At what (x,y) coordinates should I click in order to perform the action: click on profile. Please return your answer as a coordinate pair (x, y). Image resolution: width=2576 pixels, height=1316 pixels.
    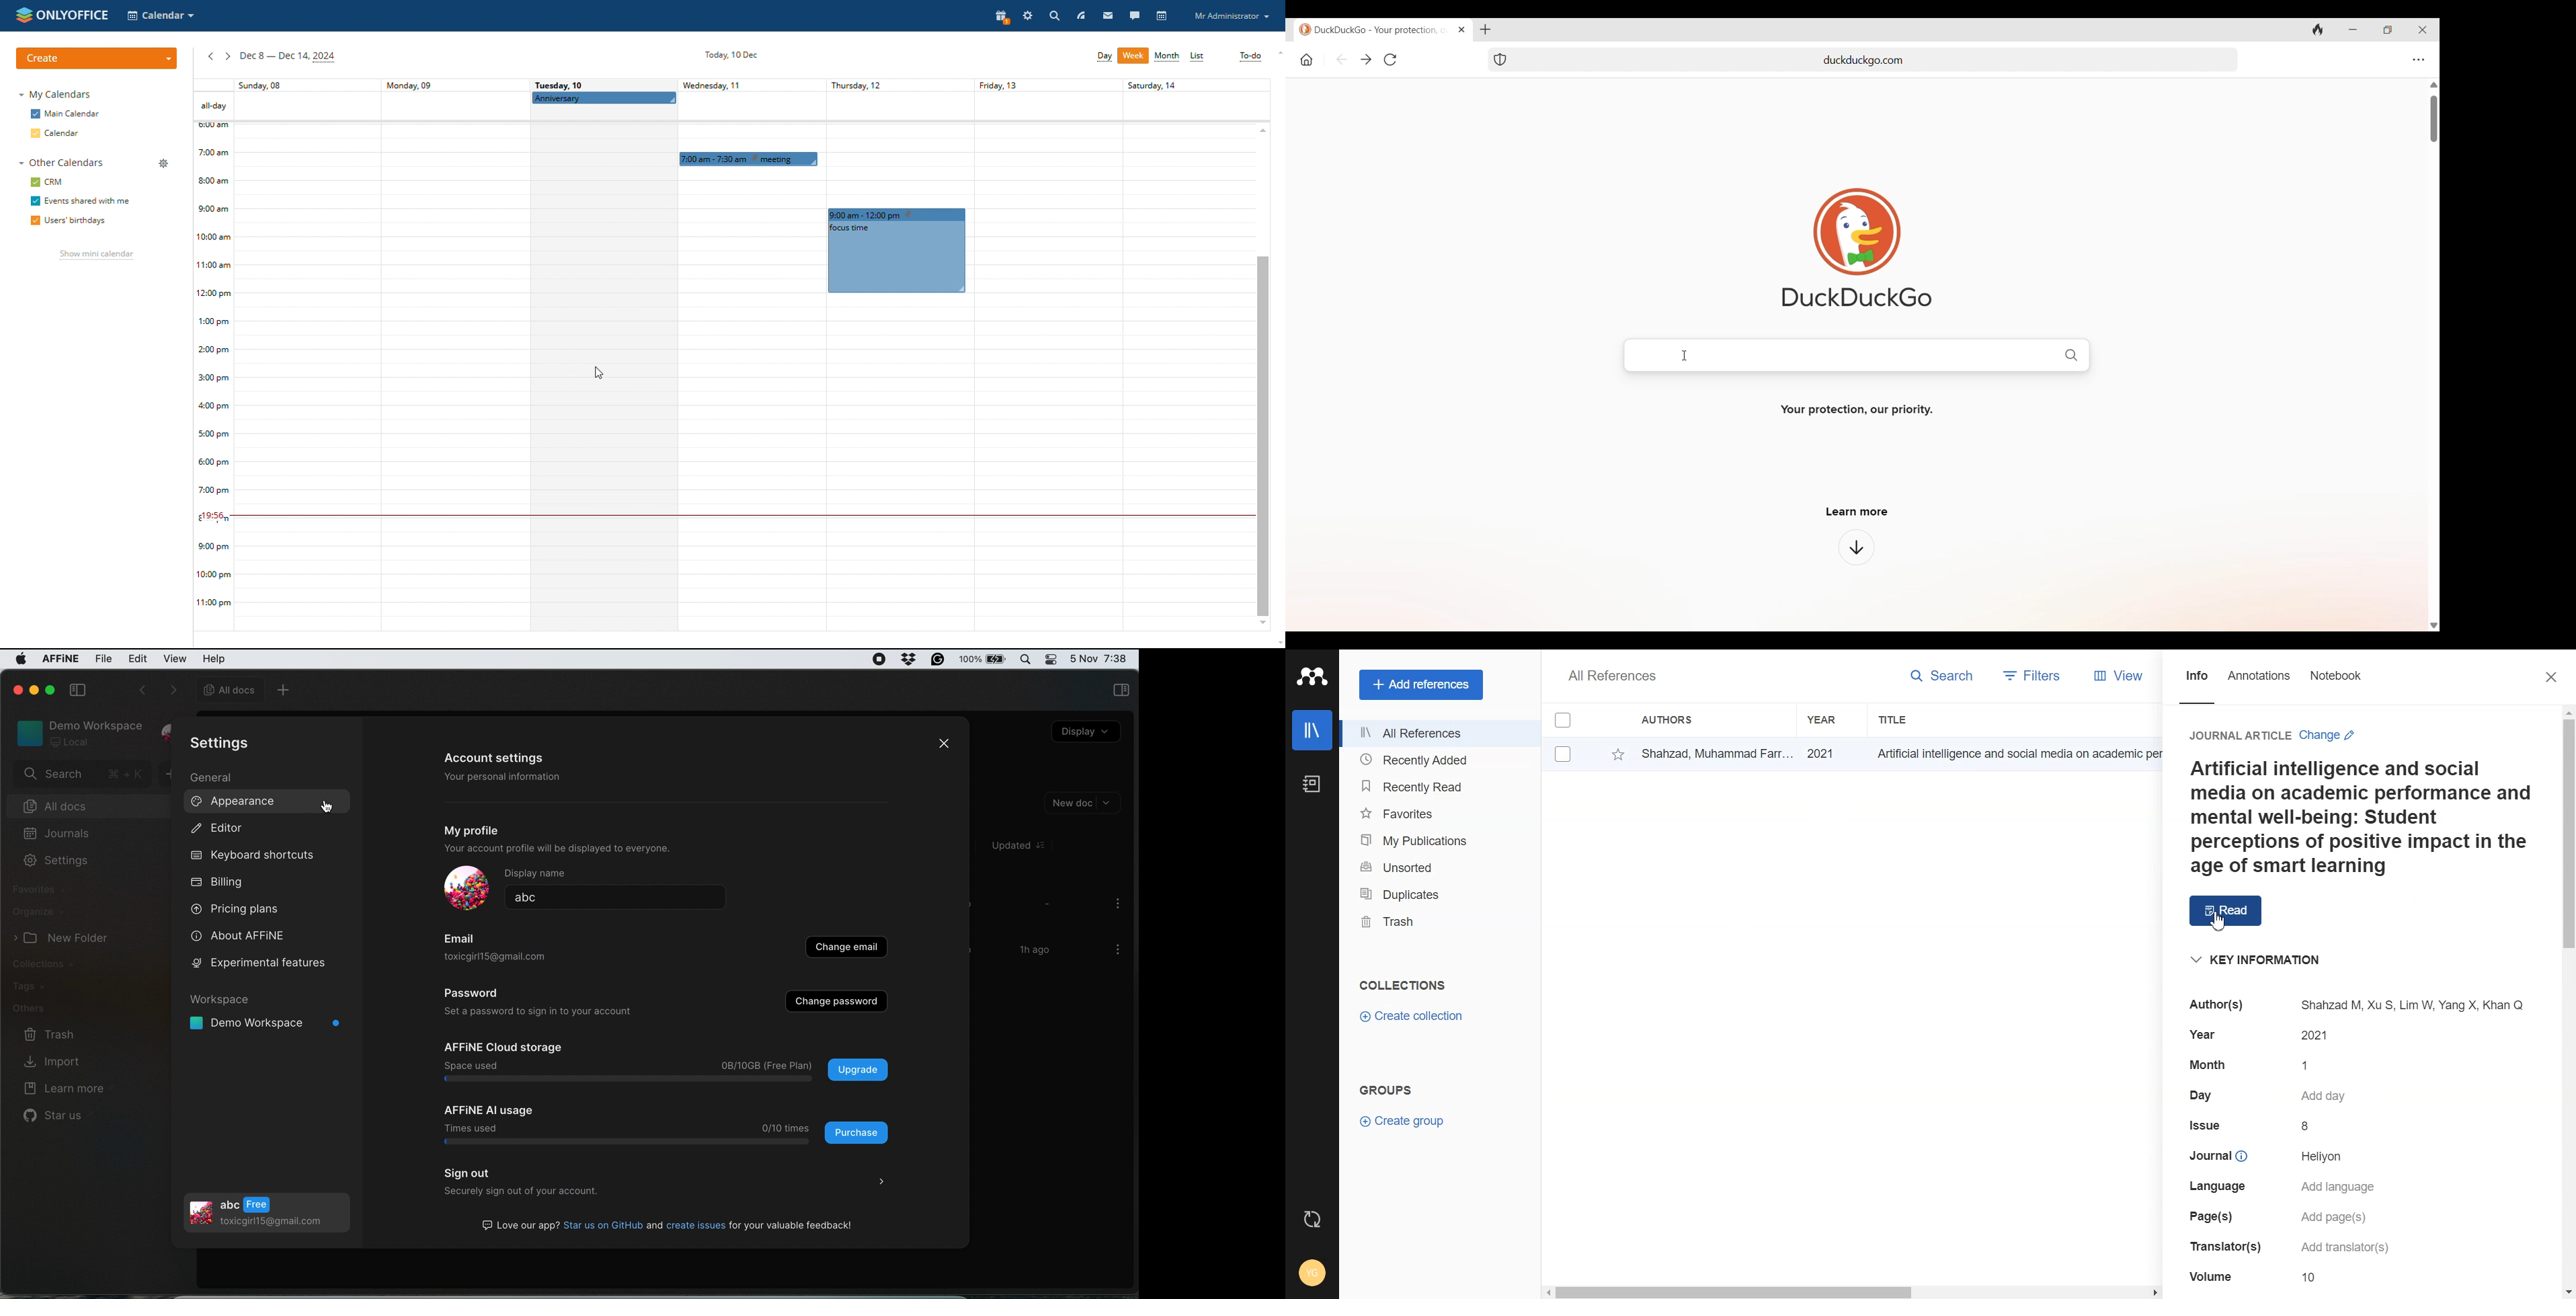
    Looking at the image, I should click on (268, 1213).